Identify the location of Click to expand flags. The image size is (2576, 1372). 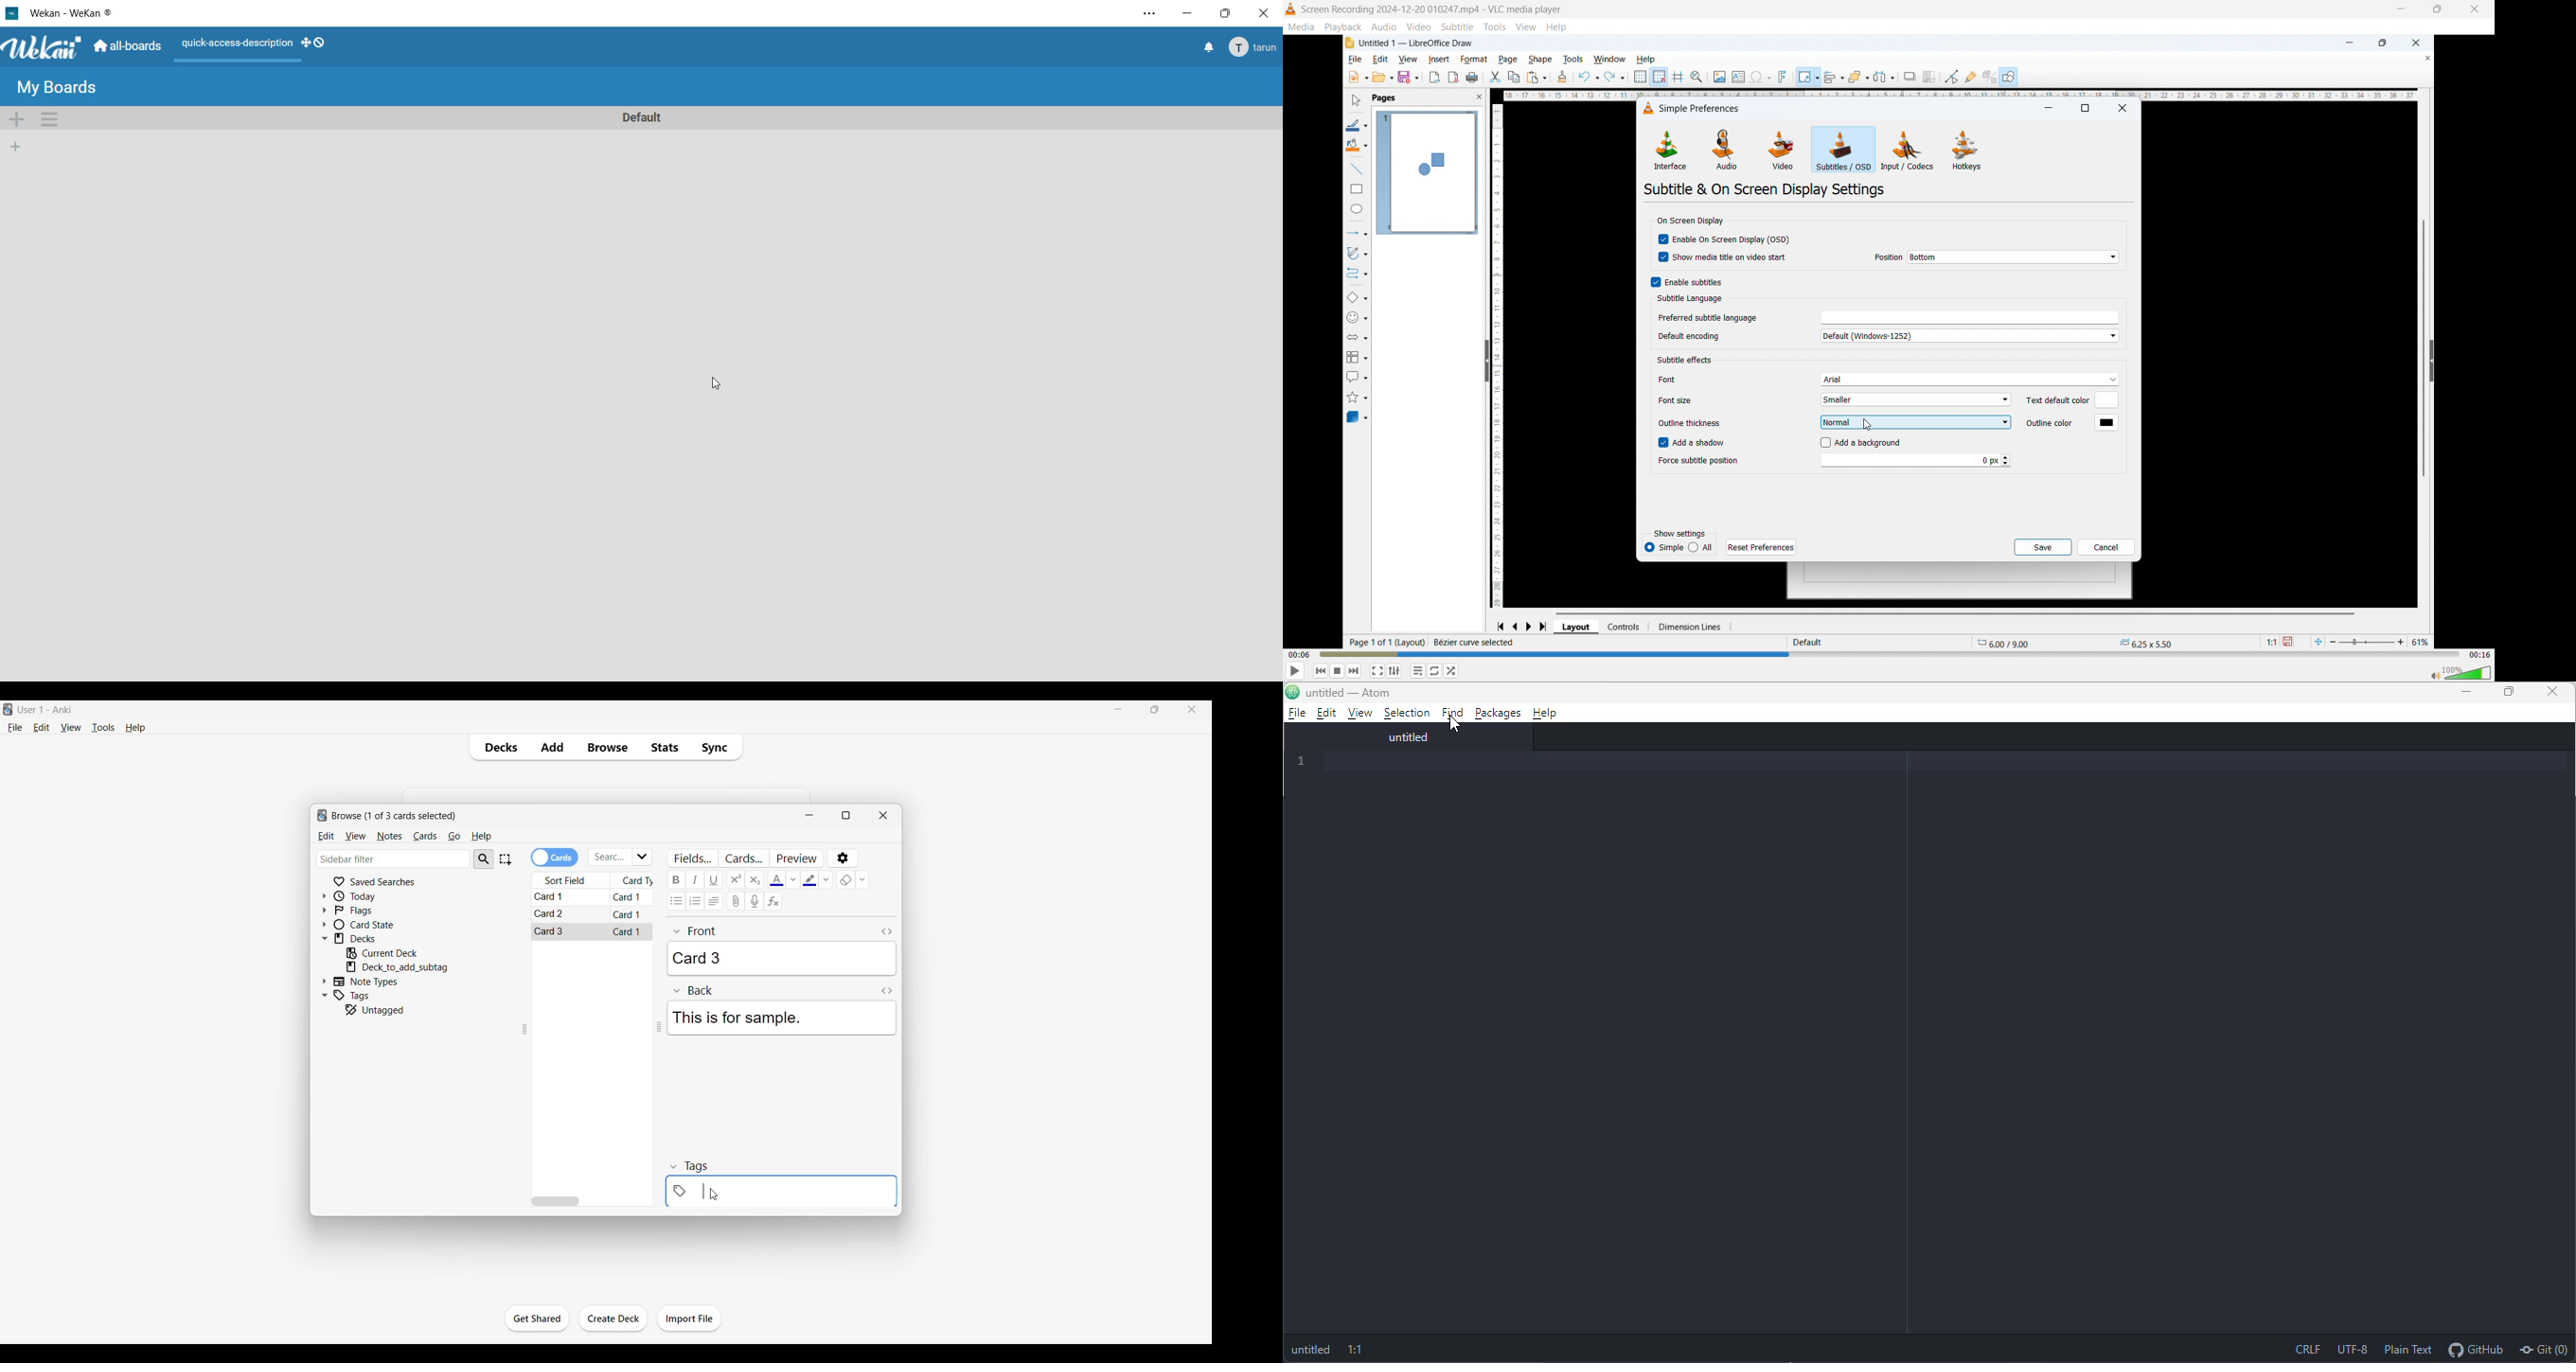
(324, 910).